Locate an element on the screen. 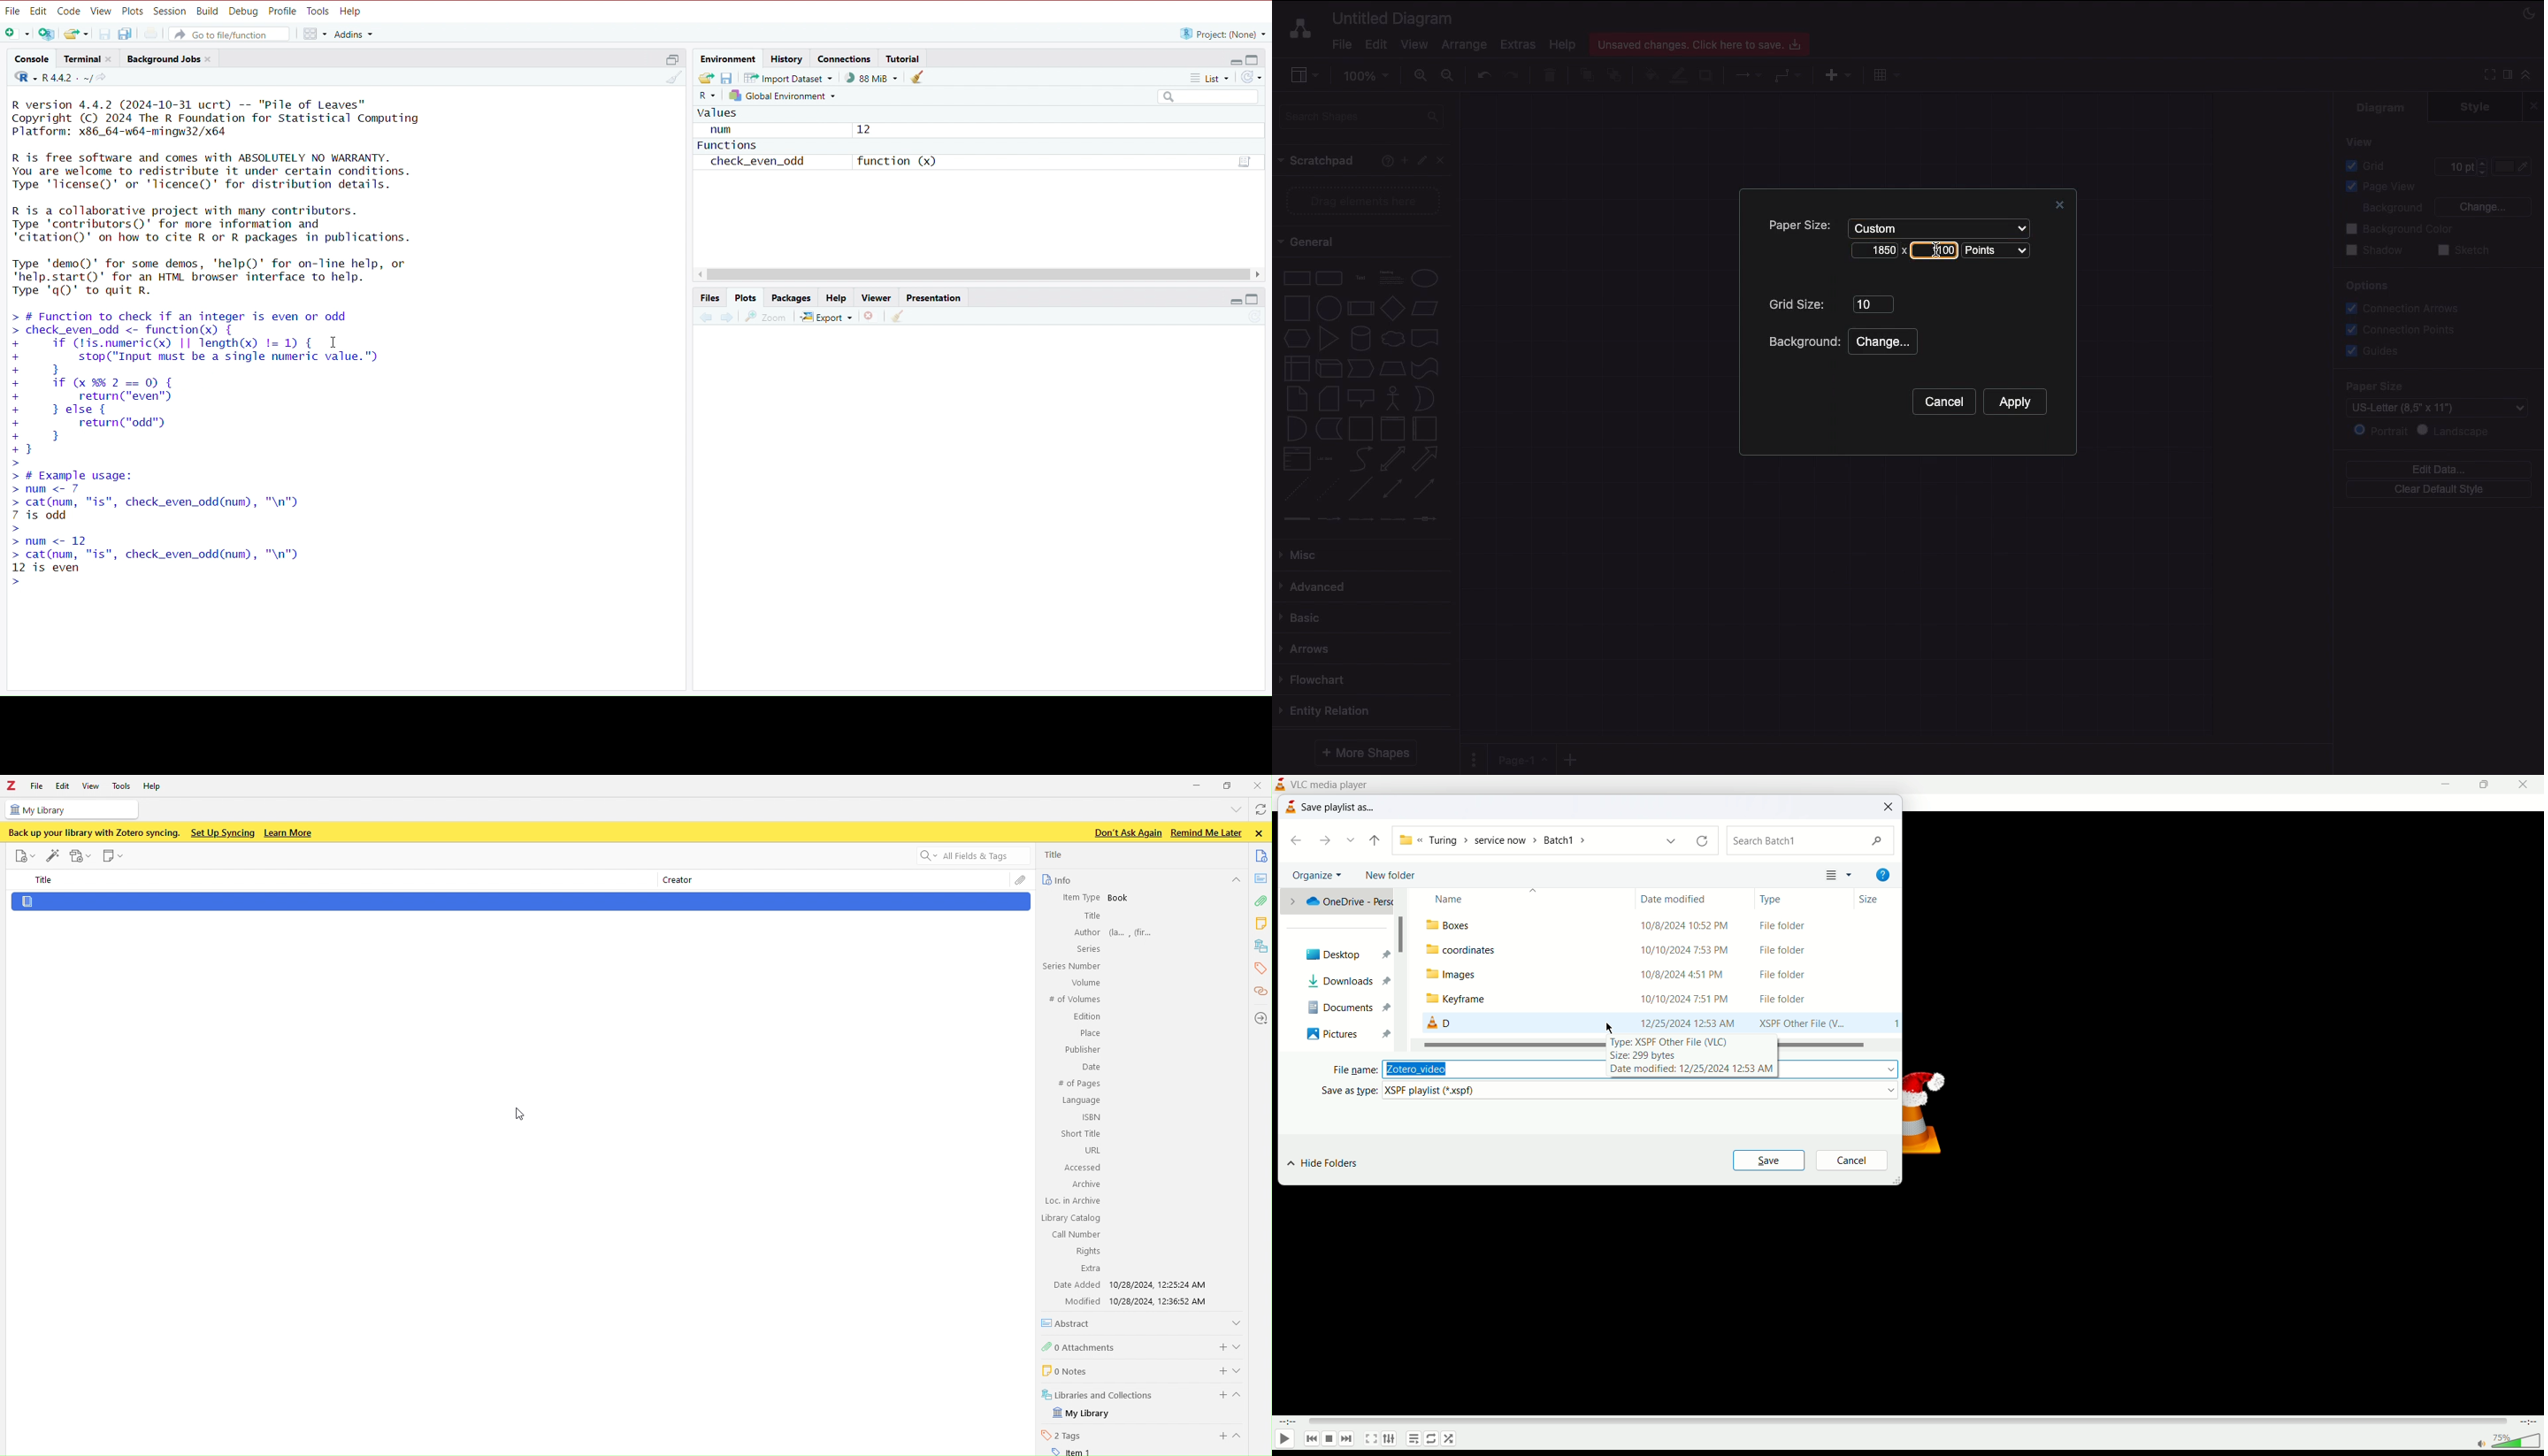 The width and height of the screenshot is (2548, 1456). Loc. in Archive is located at coordinates (1073, 1201).